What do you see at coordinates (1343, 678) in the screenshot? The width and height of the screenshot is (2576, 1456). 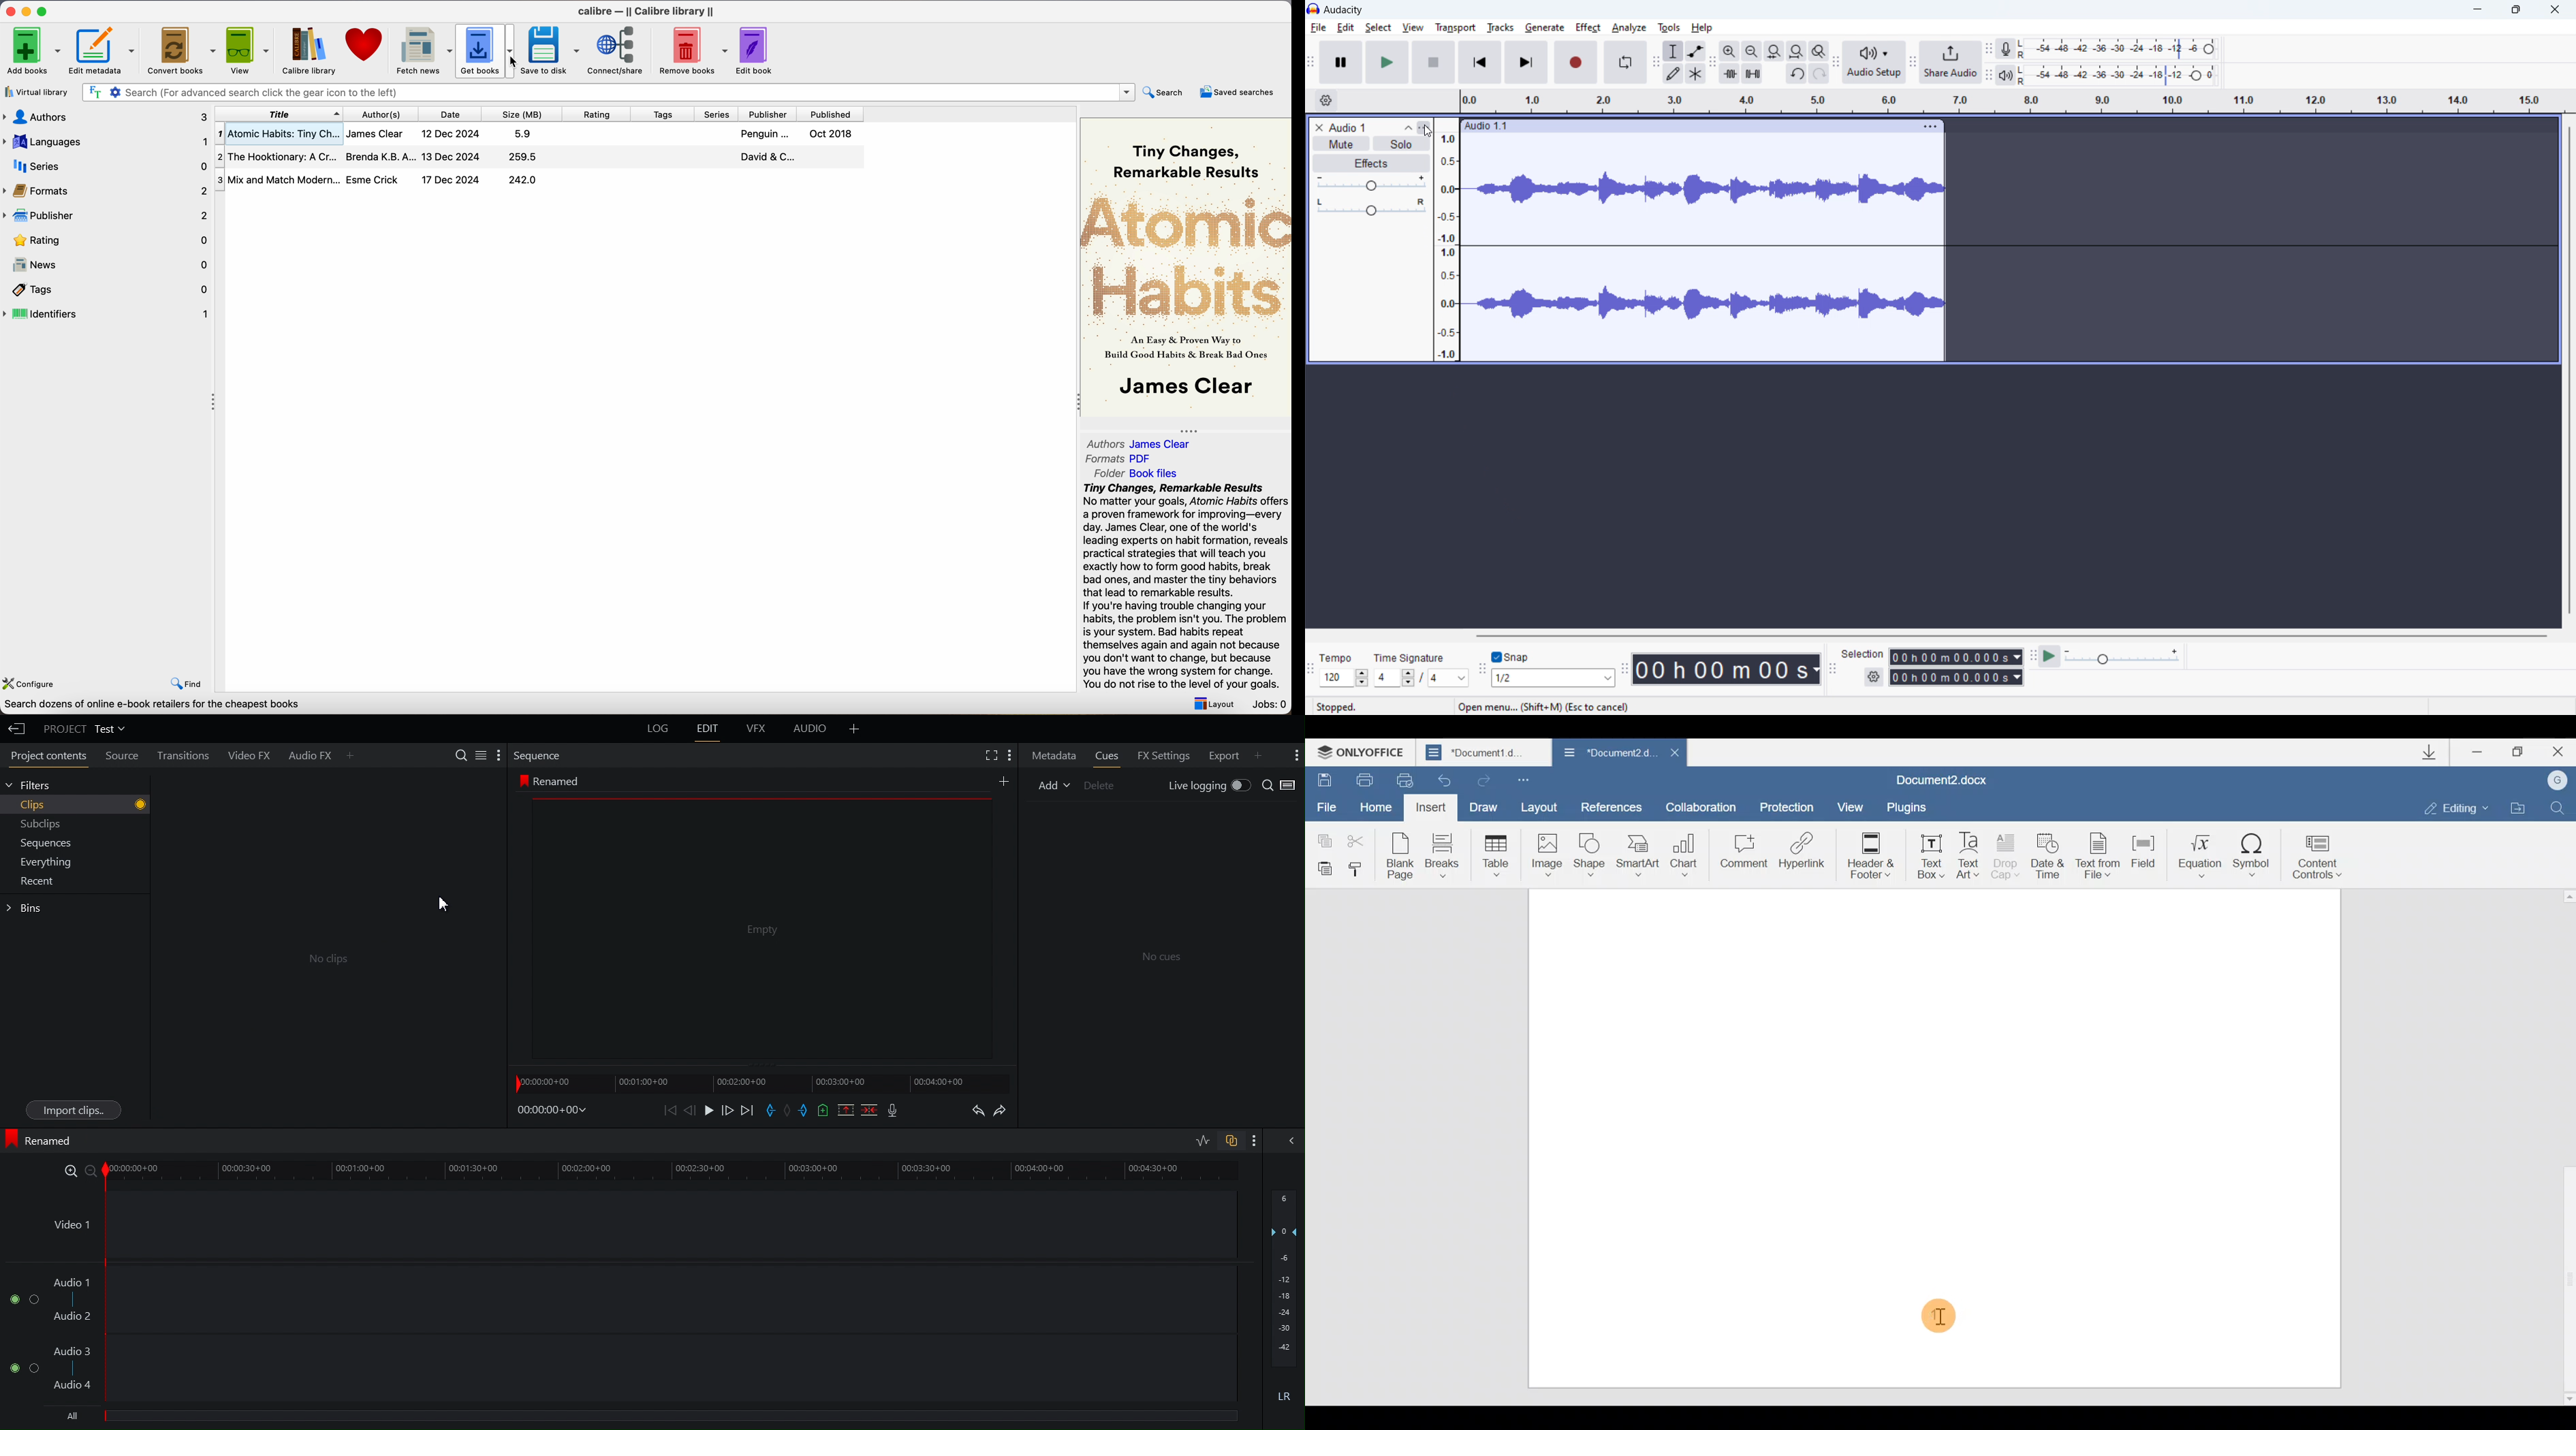 I see `set tempo` at bounding box center [1343, 678].